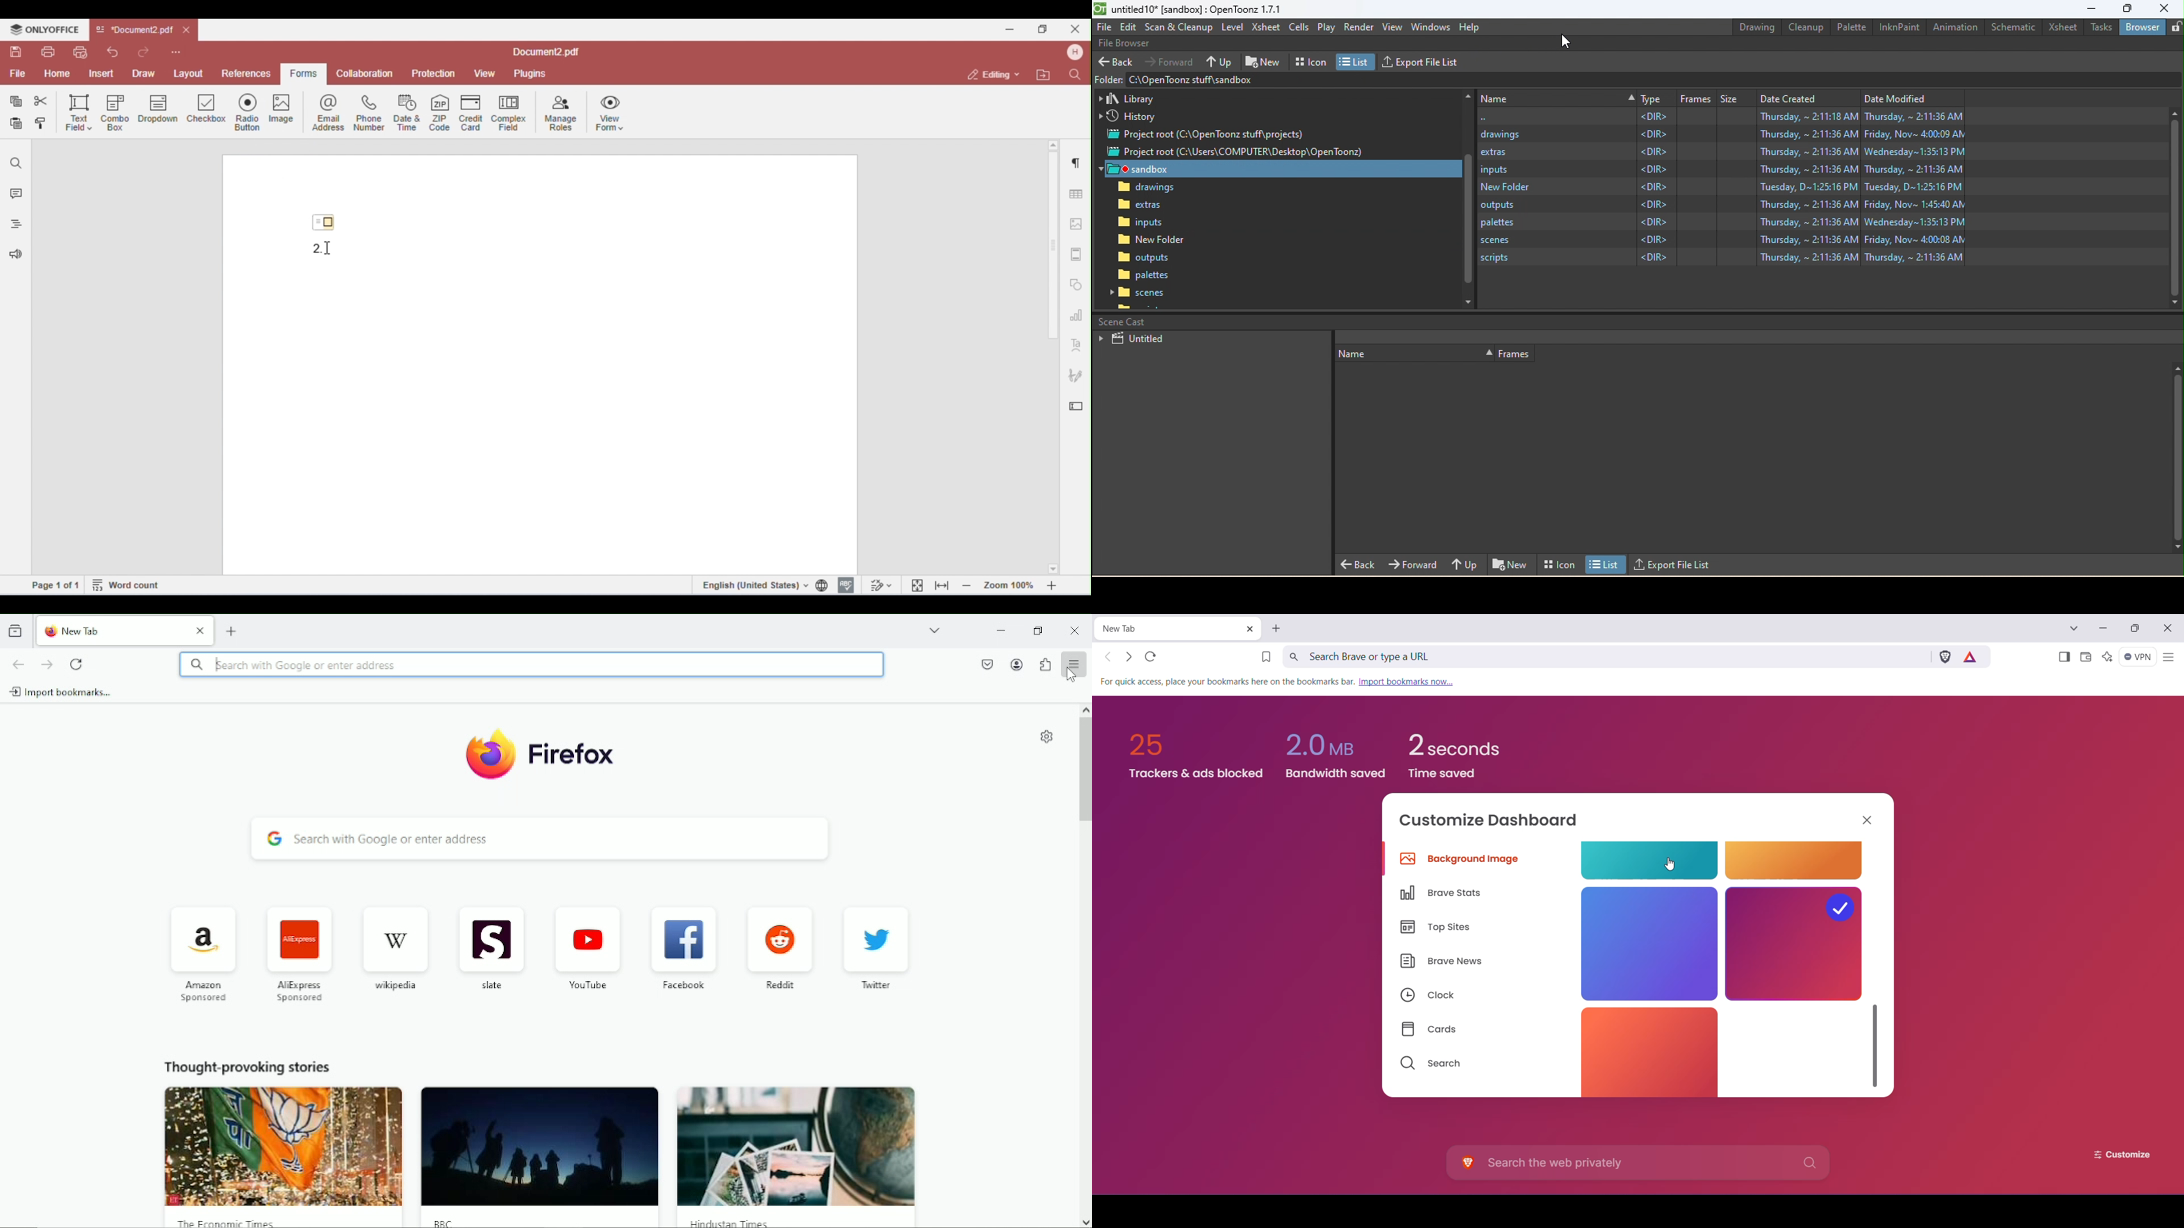 The height and width of the screenshot is (1232, 2184). I want to click on amazon, so click(201, 955).